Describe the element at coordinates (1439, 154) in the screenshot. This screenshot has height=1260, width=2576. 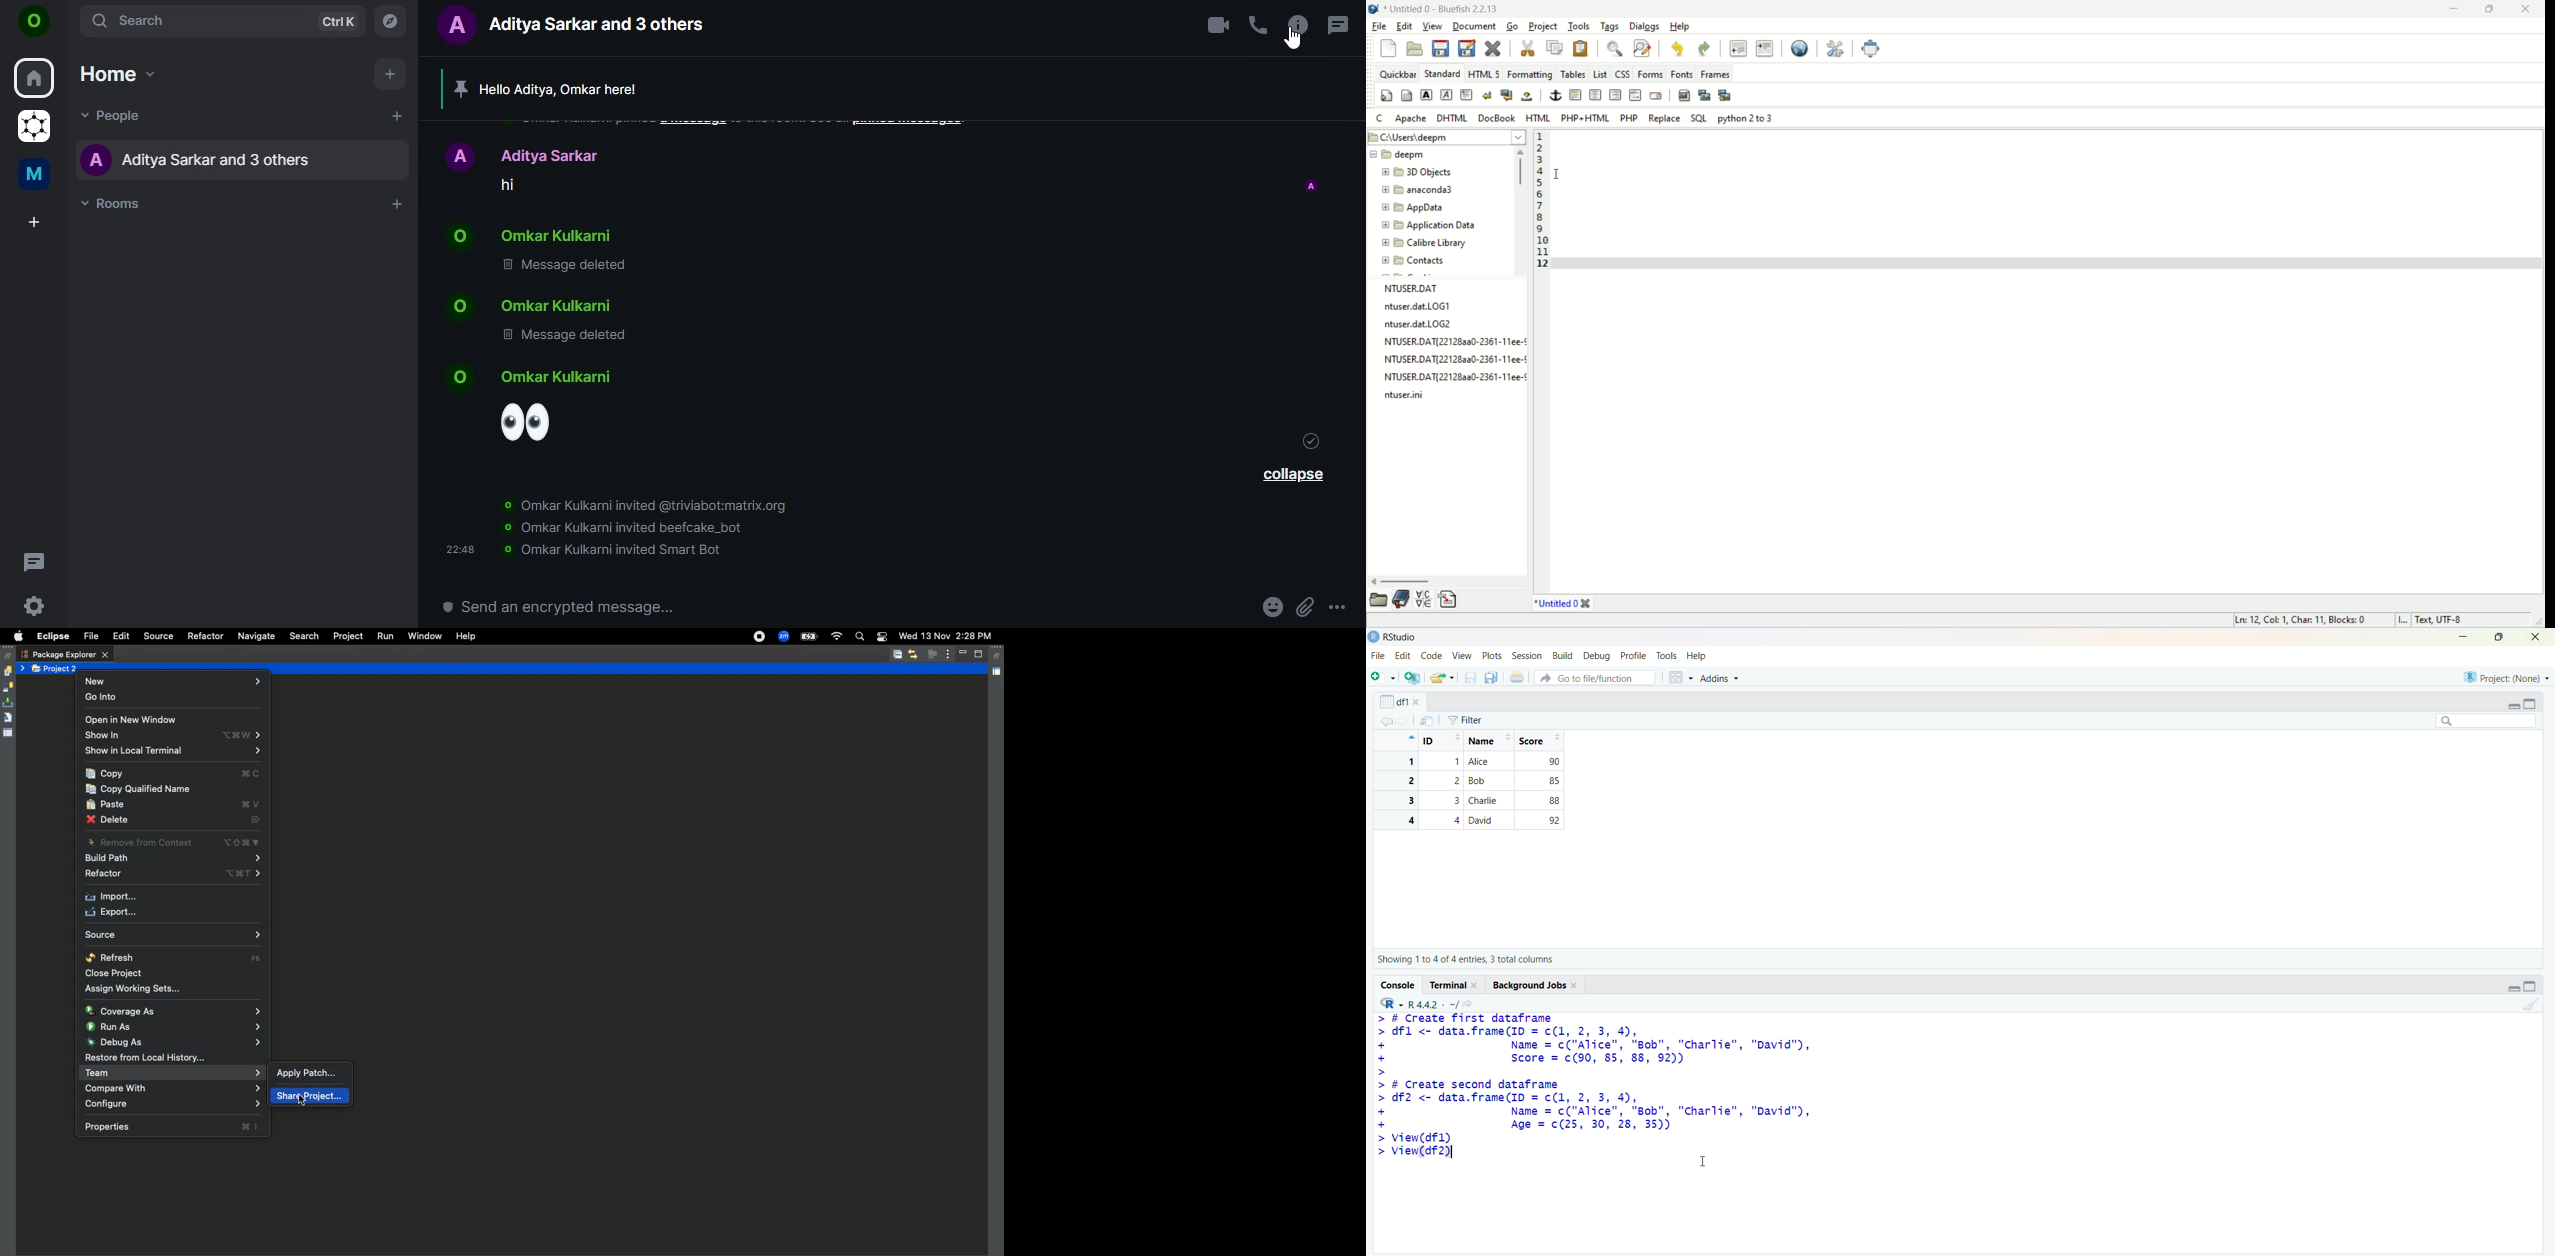
I see `filename` at that location.